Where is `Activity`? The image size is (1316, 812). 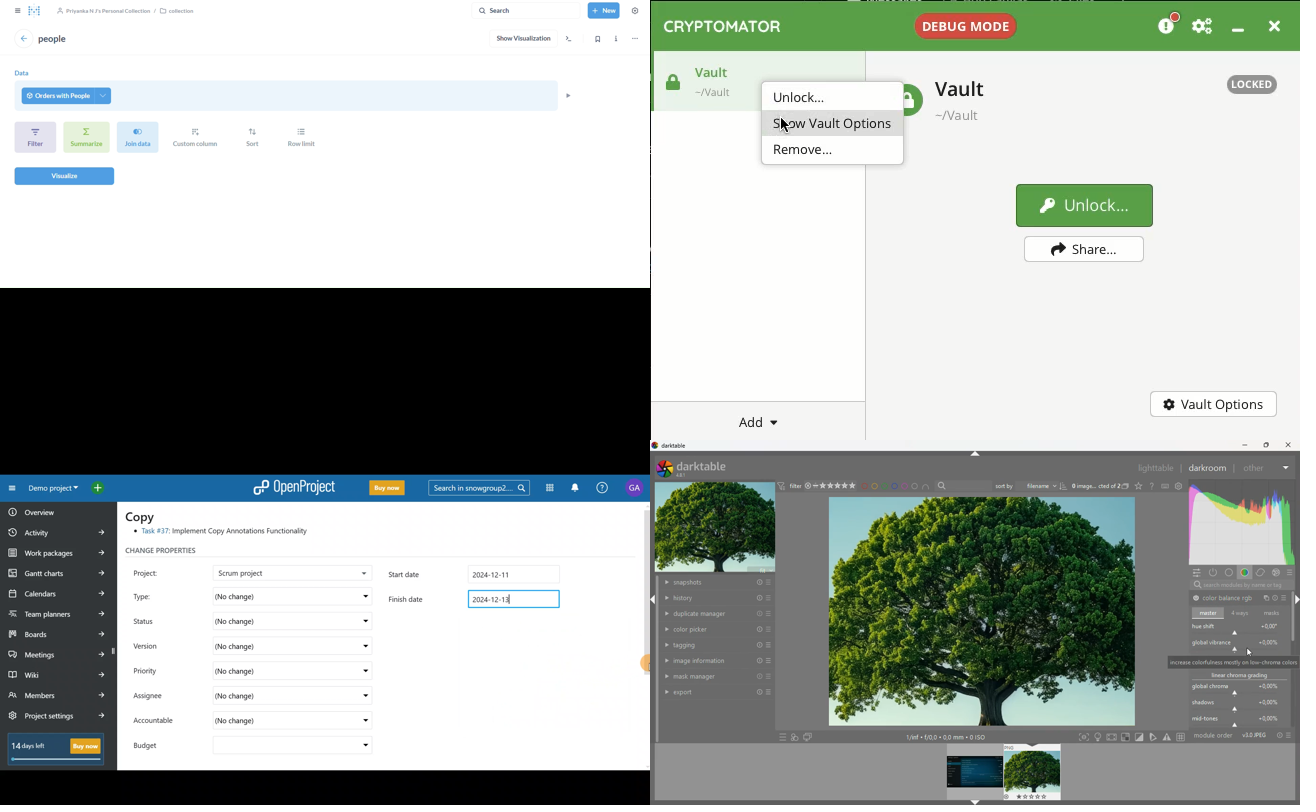 Activity is located at coordinates (59, 530).